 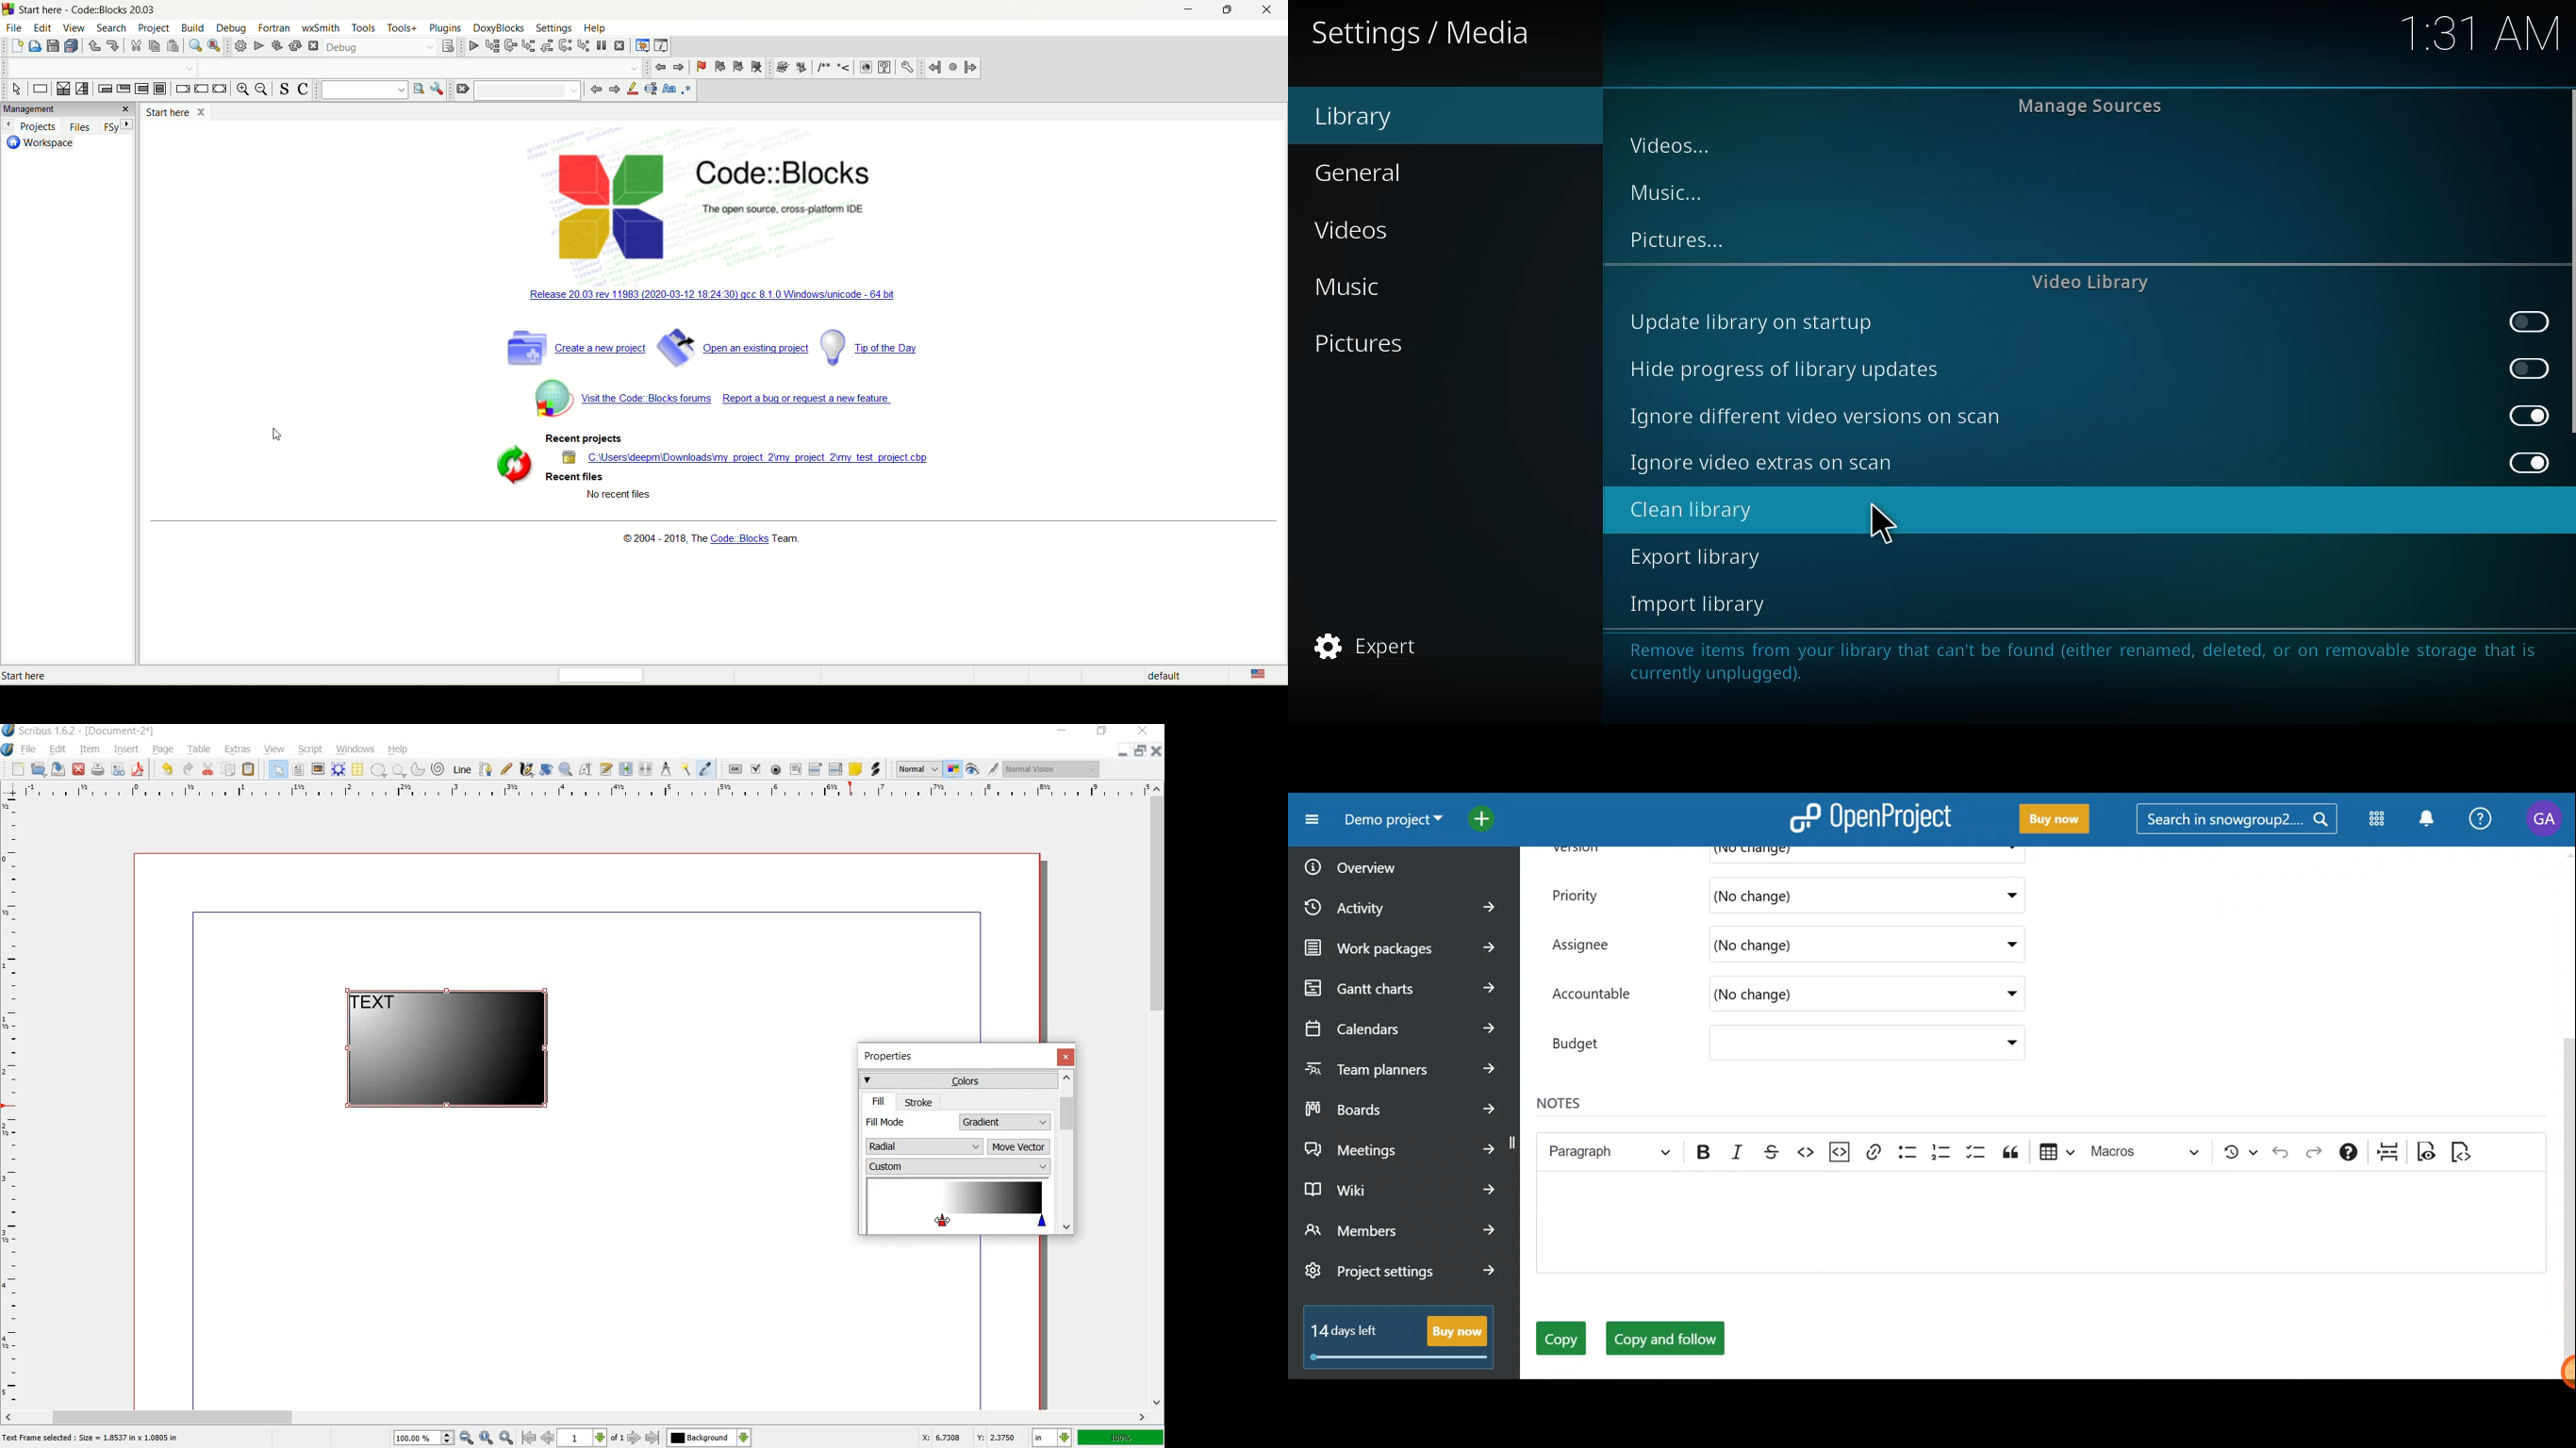 What do you see at coordinates (380, 46) in the screenshot?
I see `debug` at bounding box center [380, 46].